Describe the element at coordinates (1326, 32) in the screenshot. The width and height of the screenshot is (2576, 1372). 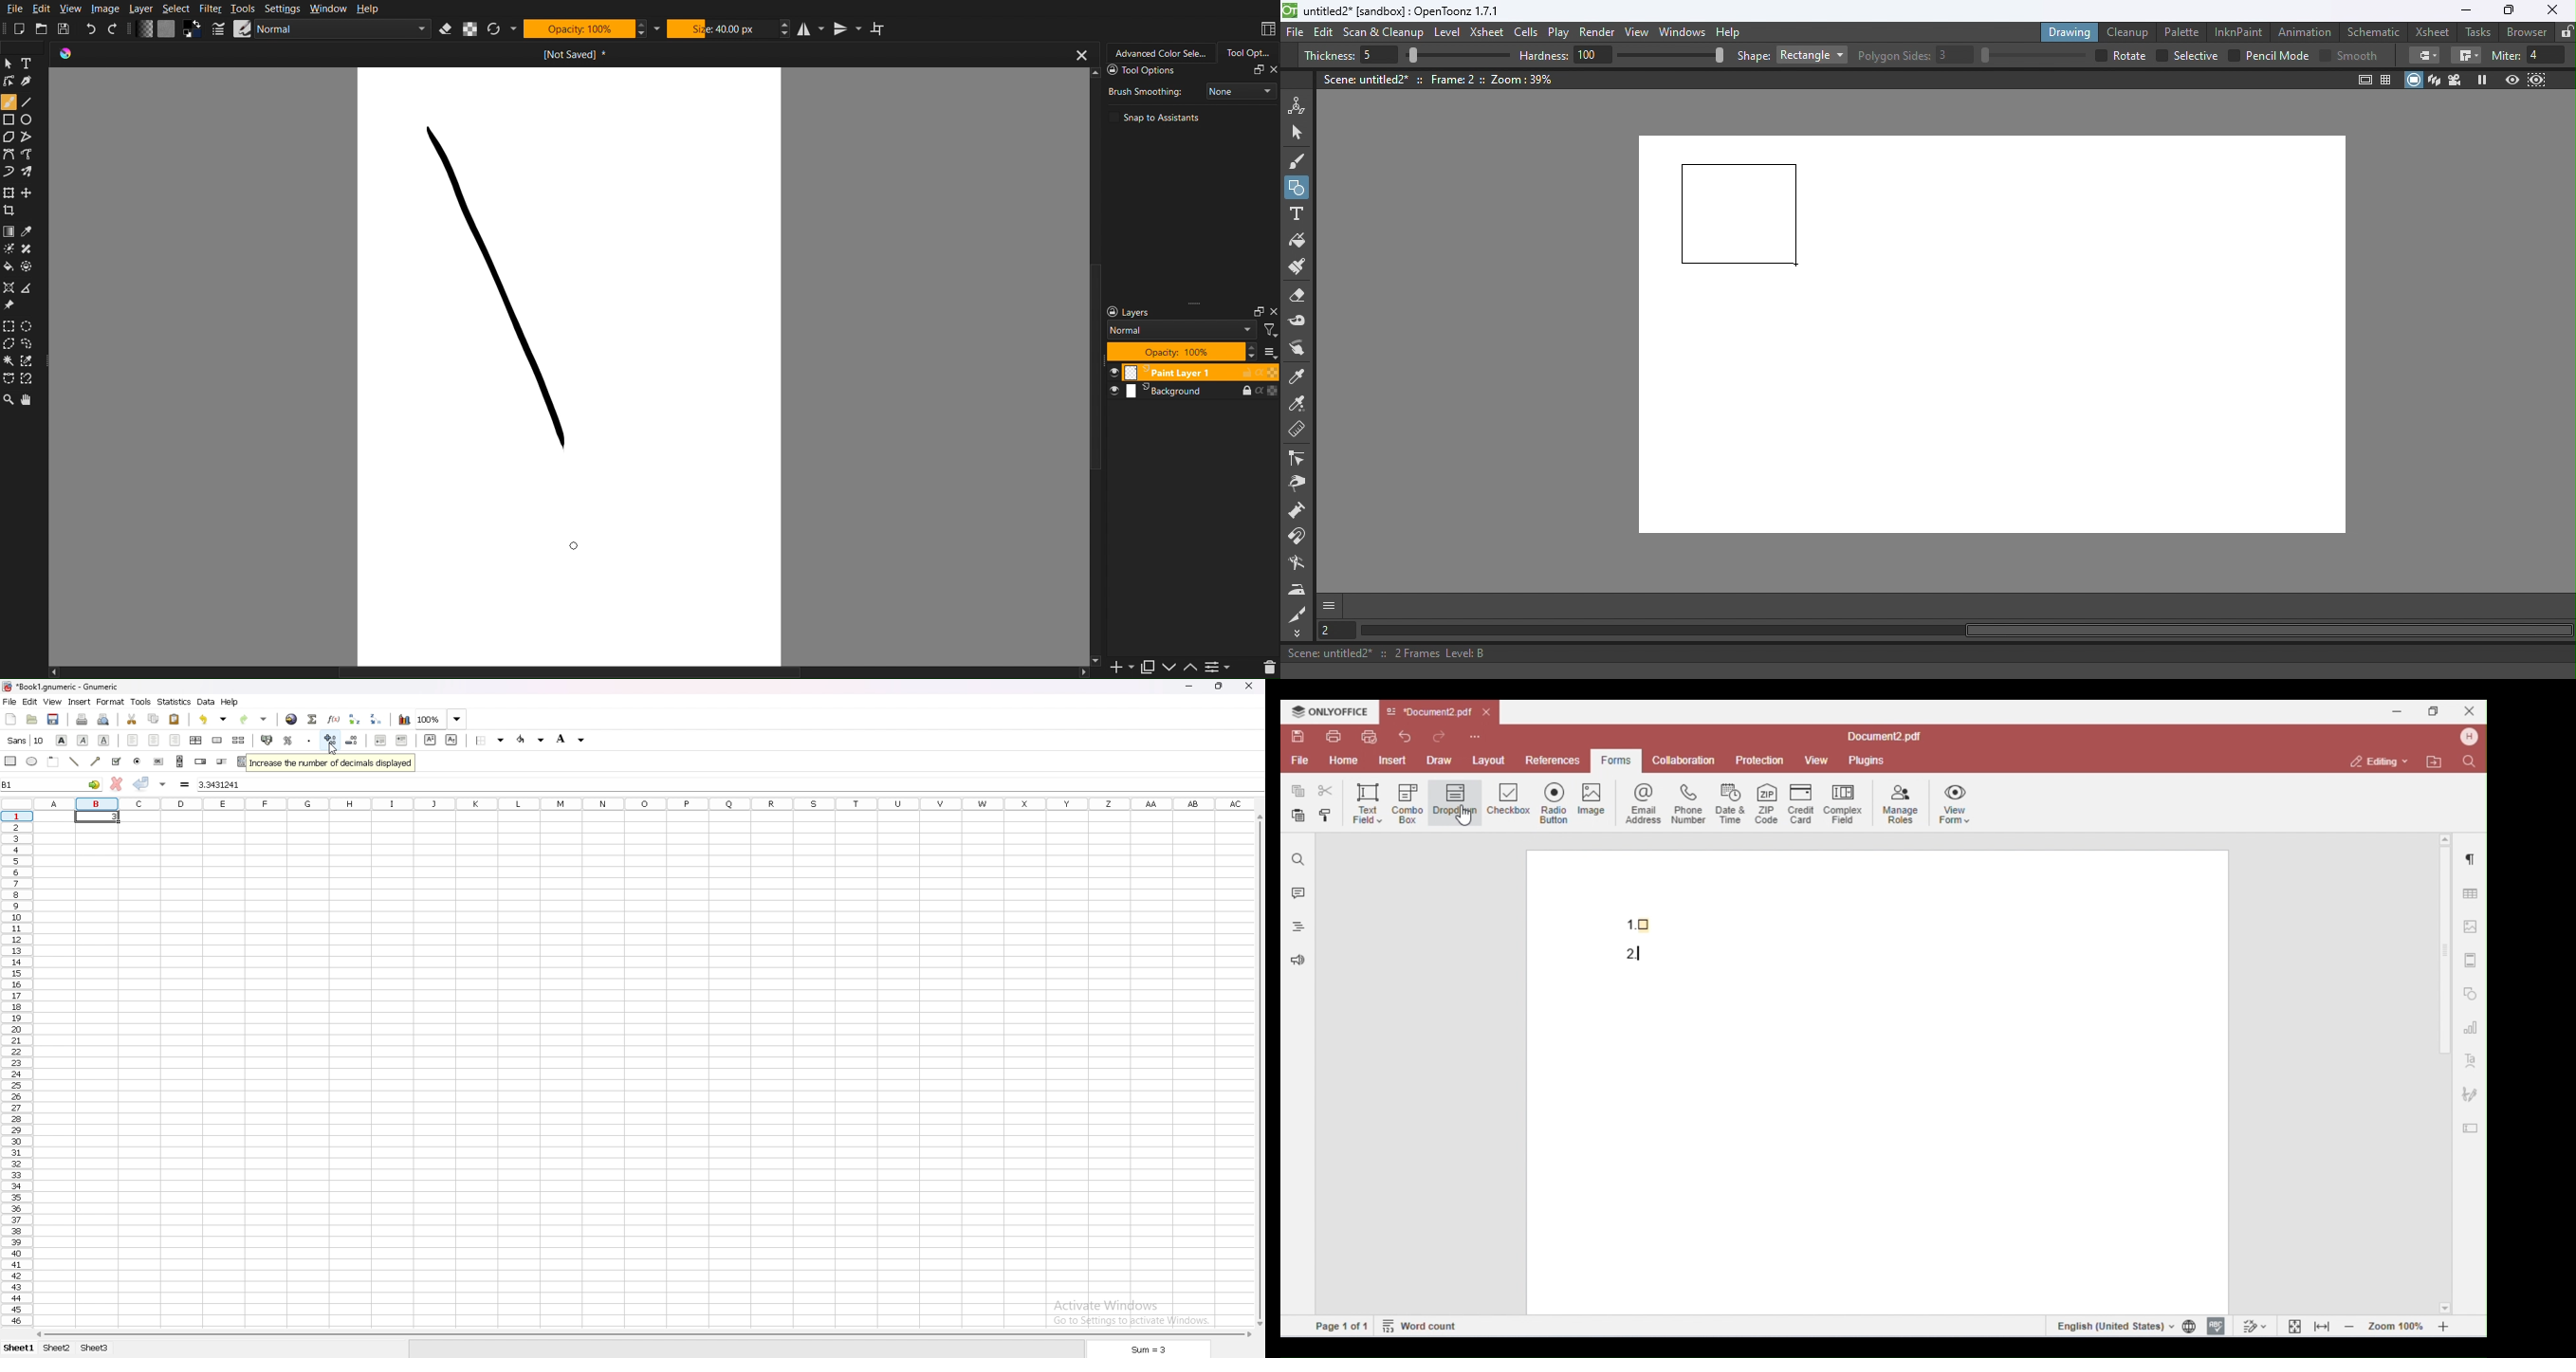
I see `Edit` at that location.